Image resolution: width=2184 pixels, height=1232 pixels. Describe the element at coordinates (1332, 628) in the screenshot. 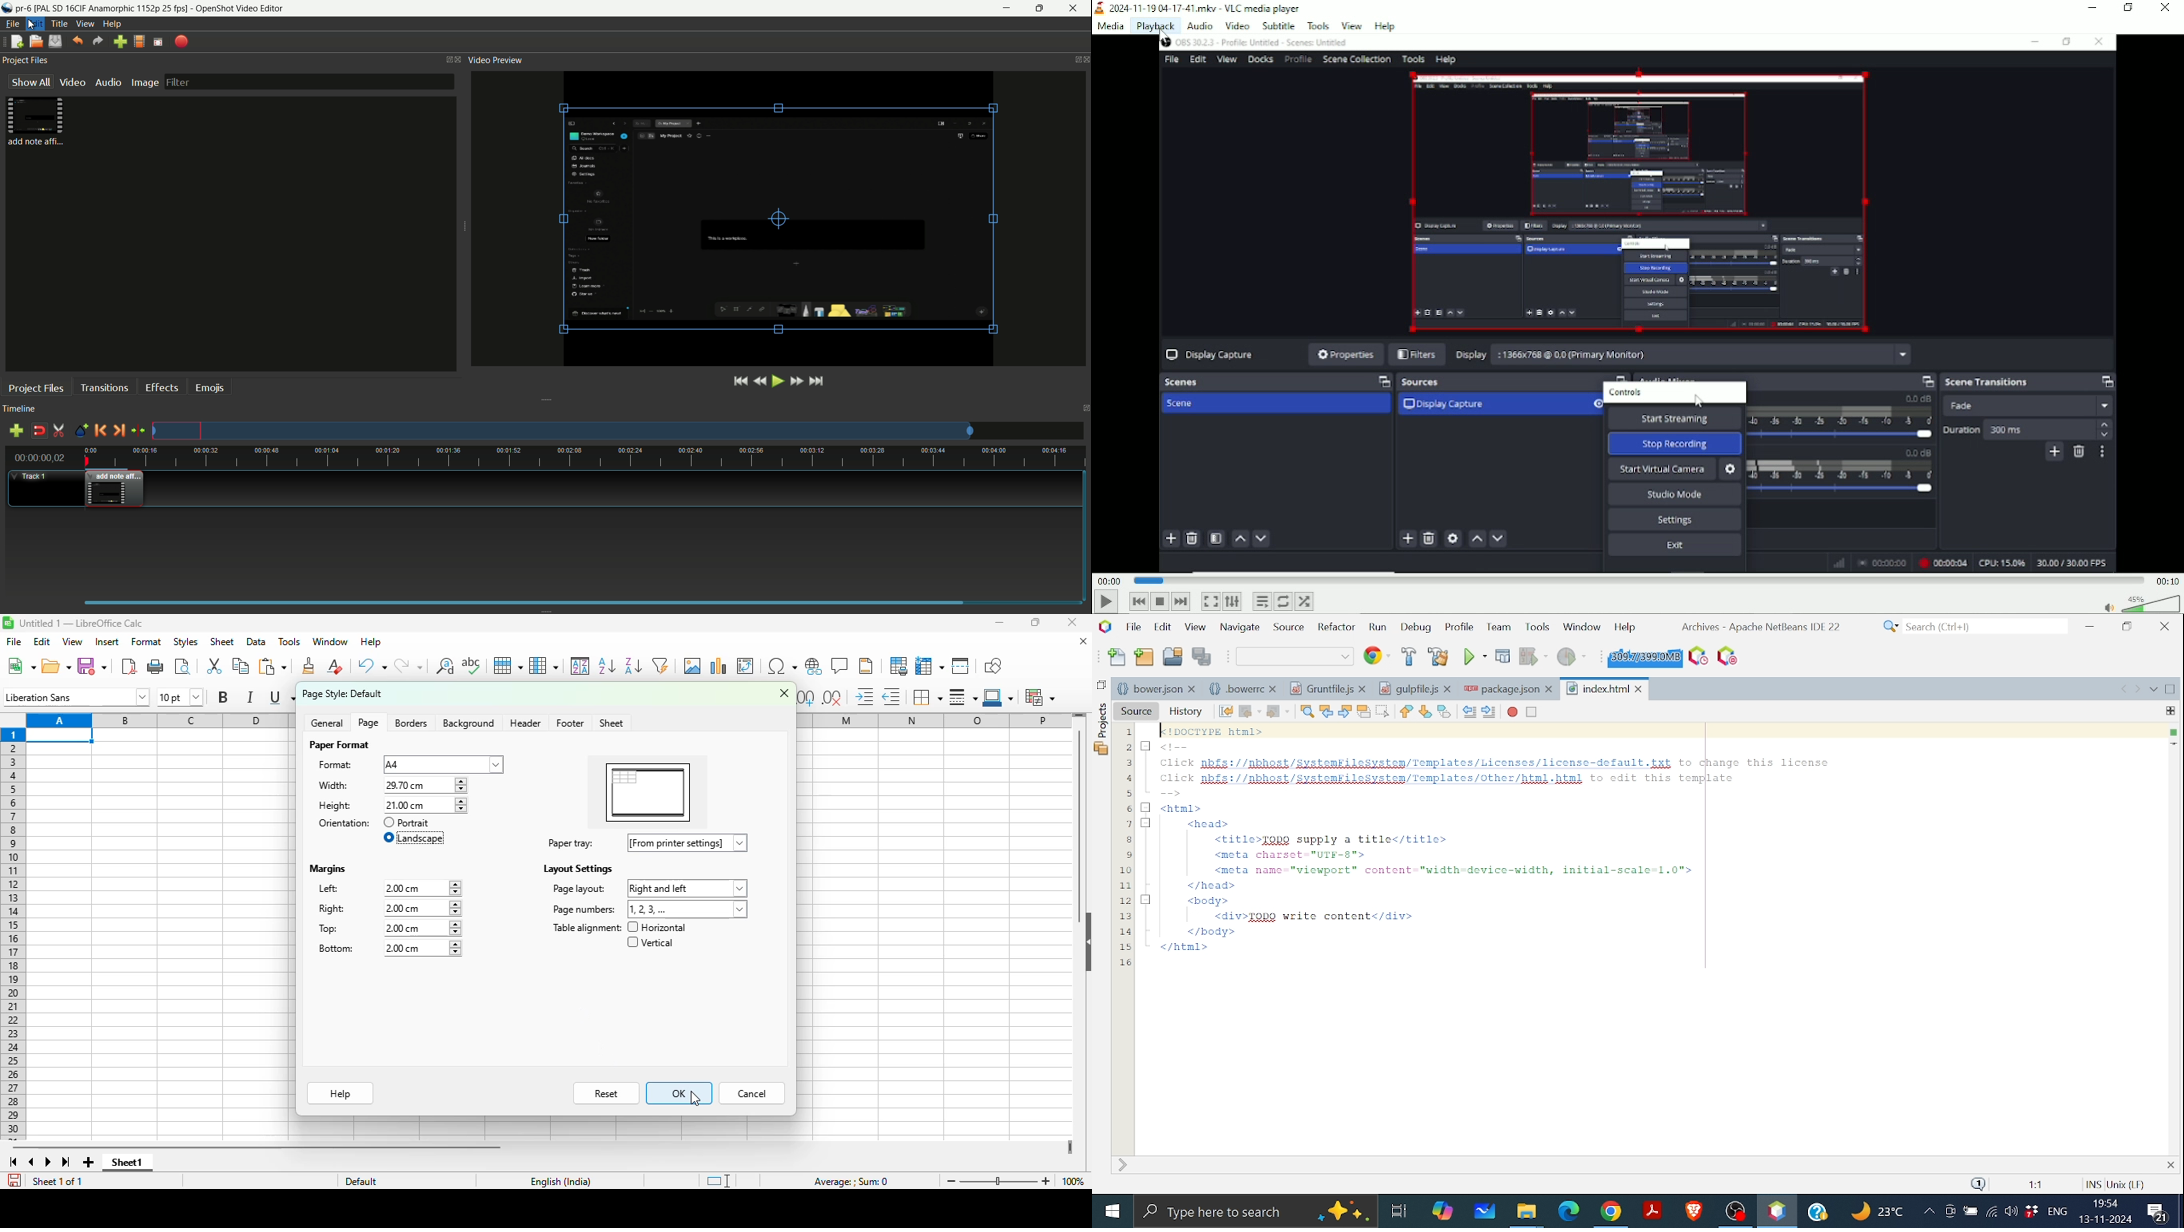

I see `Refractor` at that location.